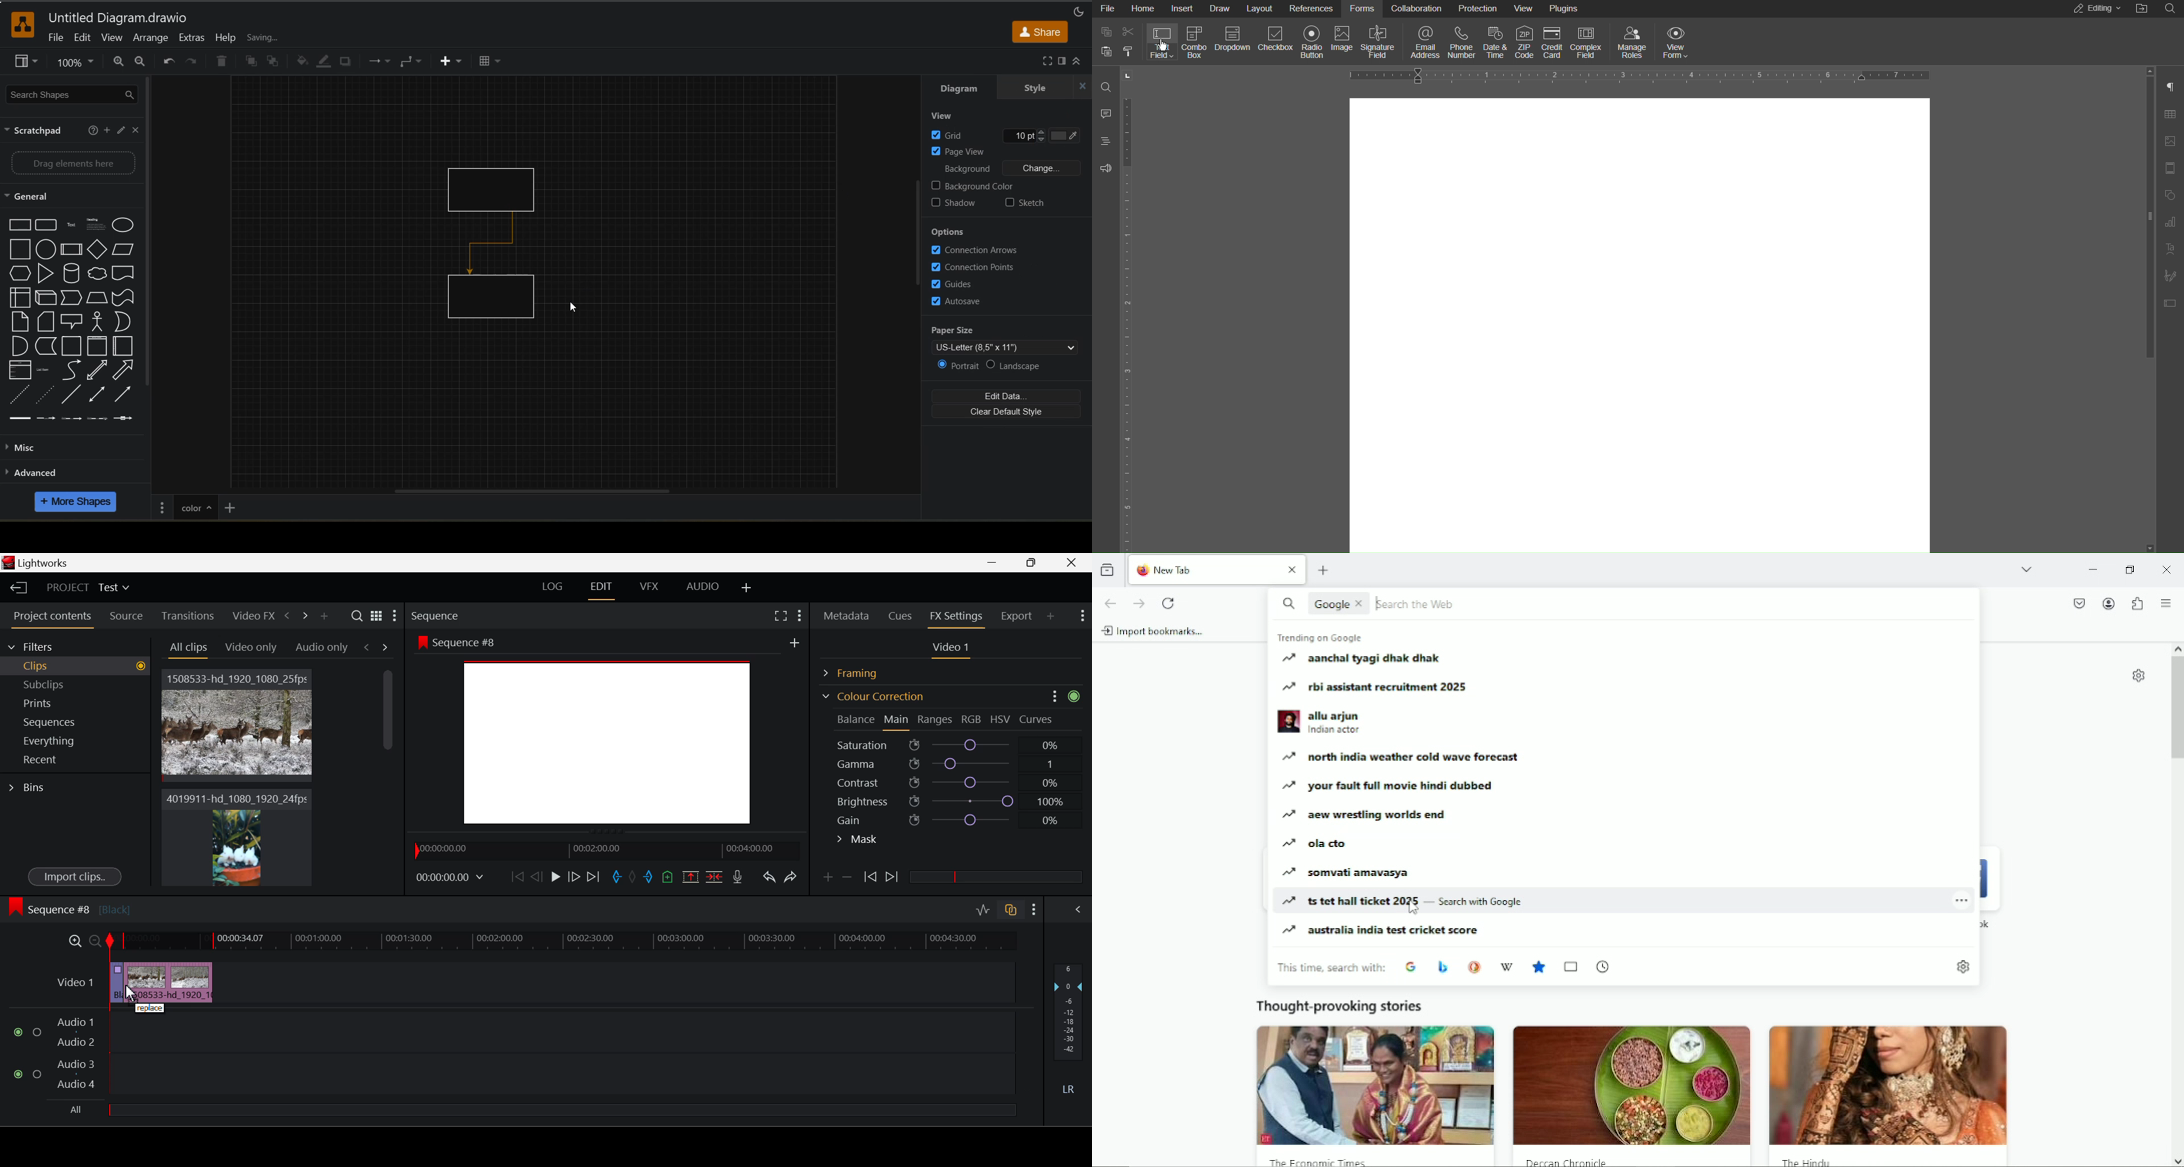 The width and height of the screenshot is (2184, 1176). I want to click on Redo, so click(791, 877).